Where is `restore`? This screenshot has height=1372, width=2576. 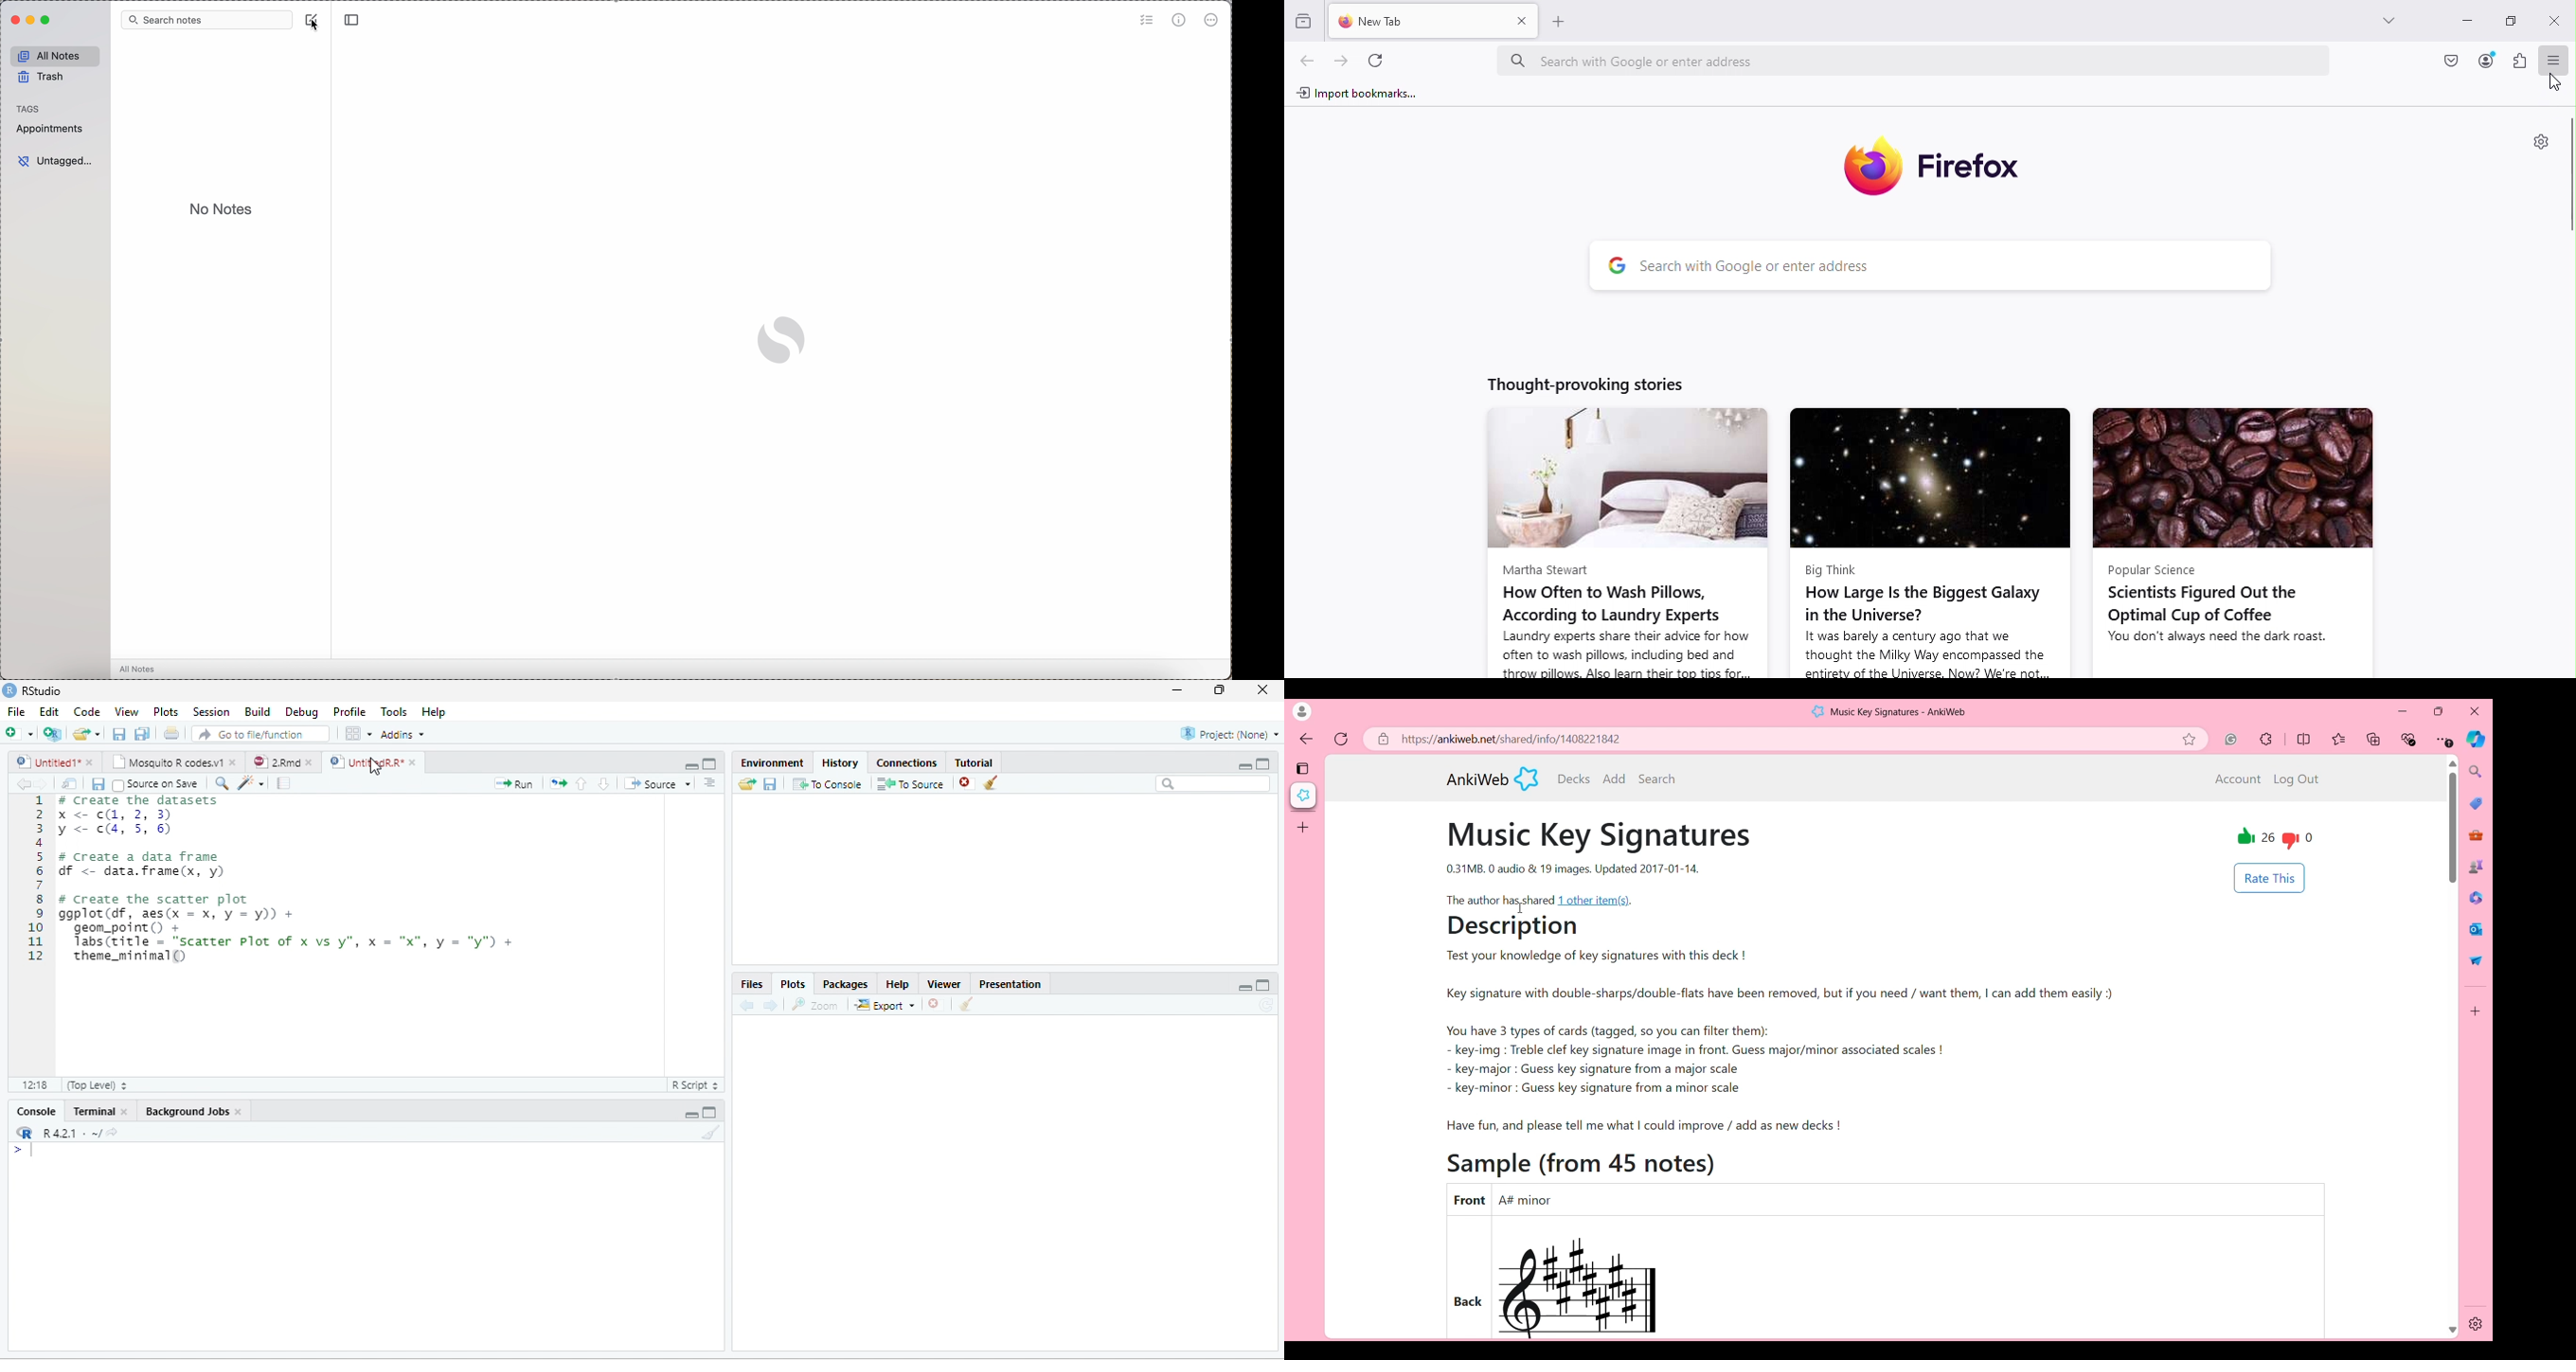
restore is located at coordinates (1222, 690).